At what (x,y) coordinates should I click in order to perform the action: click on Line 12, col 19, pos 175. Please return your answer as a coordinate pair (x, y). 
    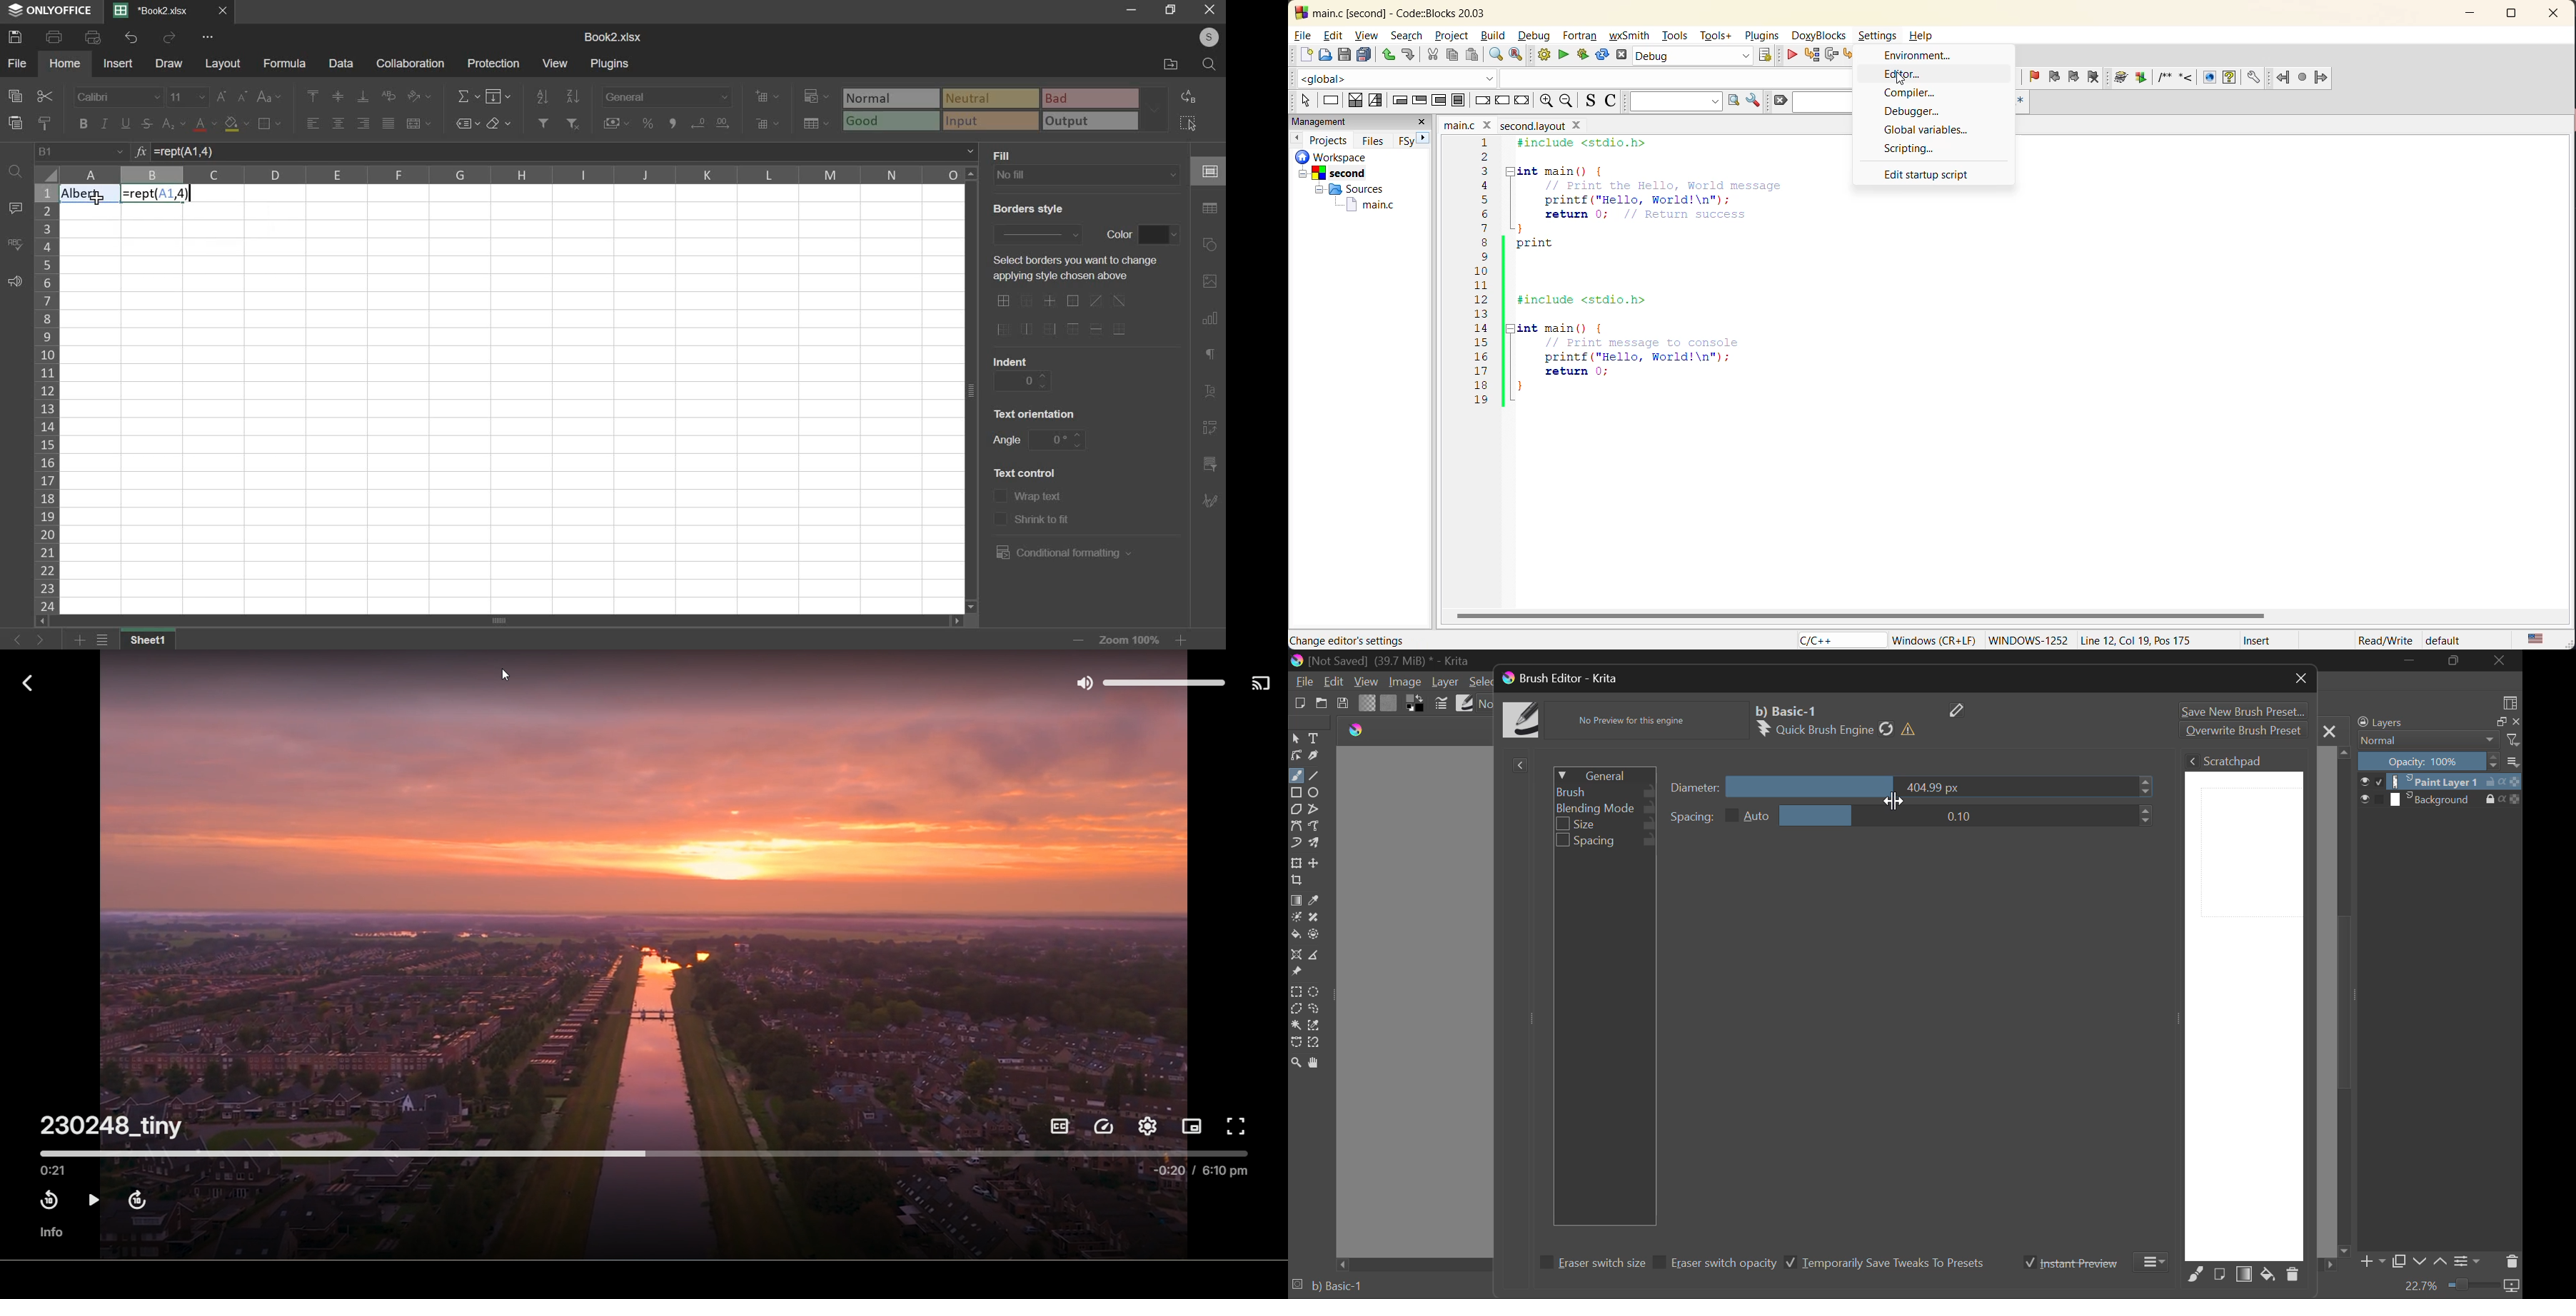
    Looking at the image, I should click on (2144, 640).